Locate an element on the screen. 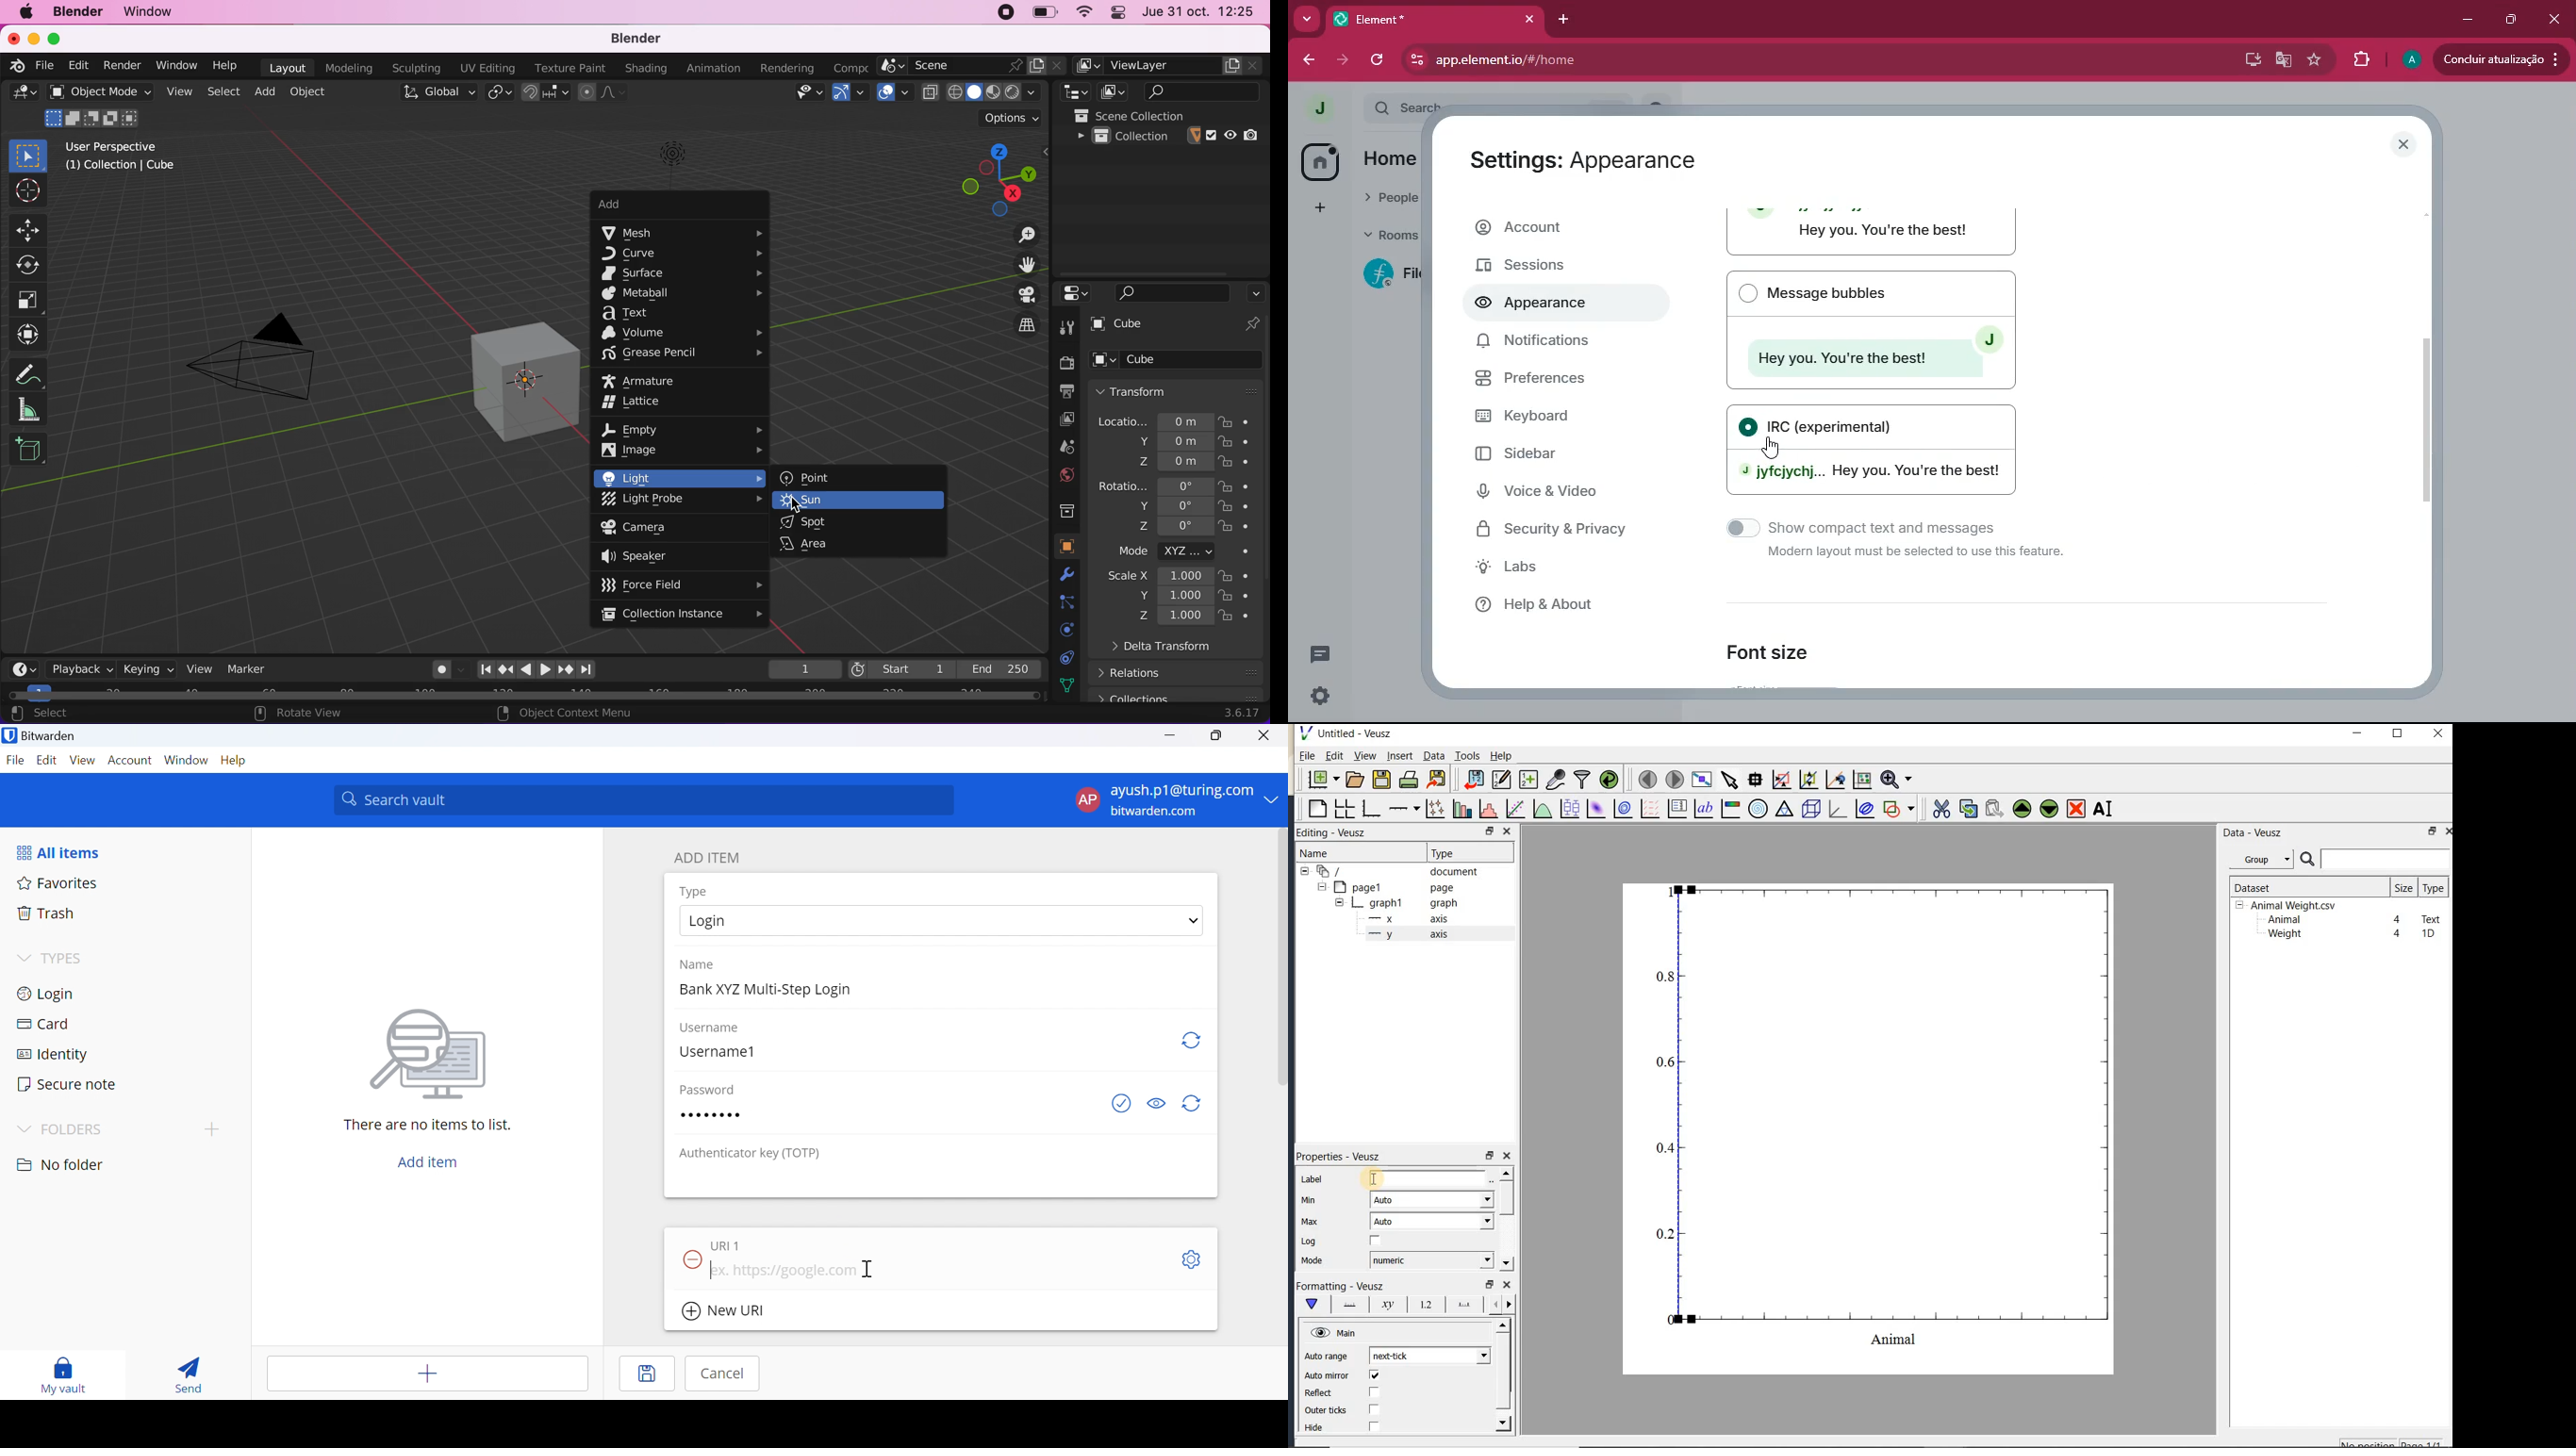  create new datasets is located at coordinates (1529, 778).